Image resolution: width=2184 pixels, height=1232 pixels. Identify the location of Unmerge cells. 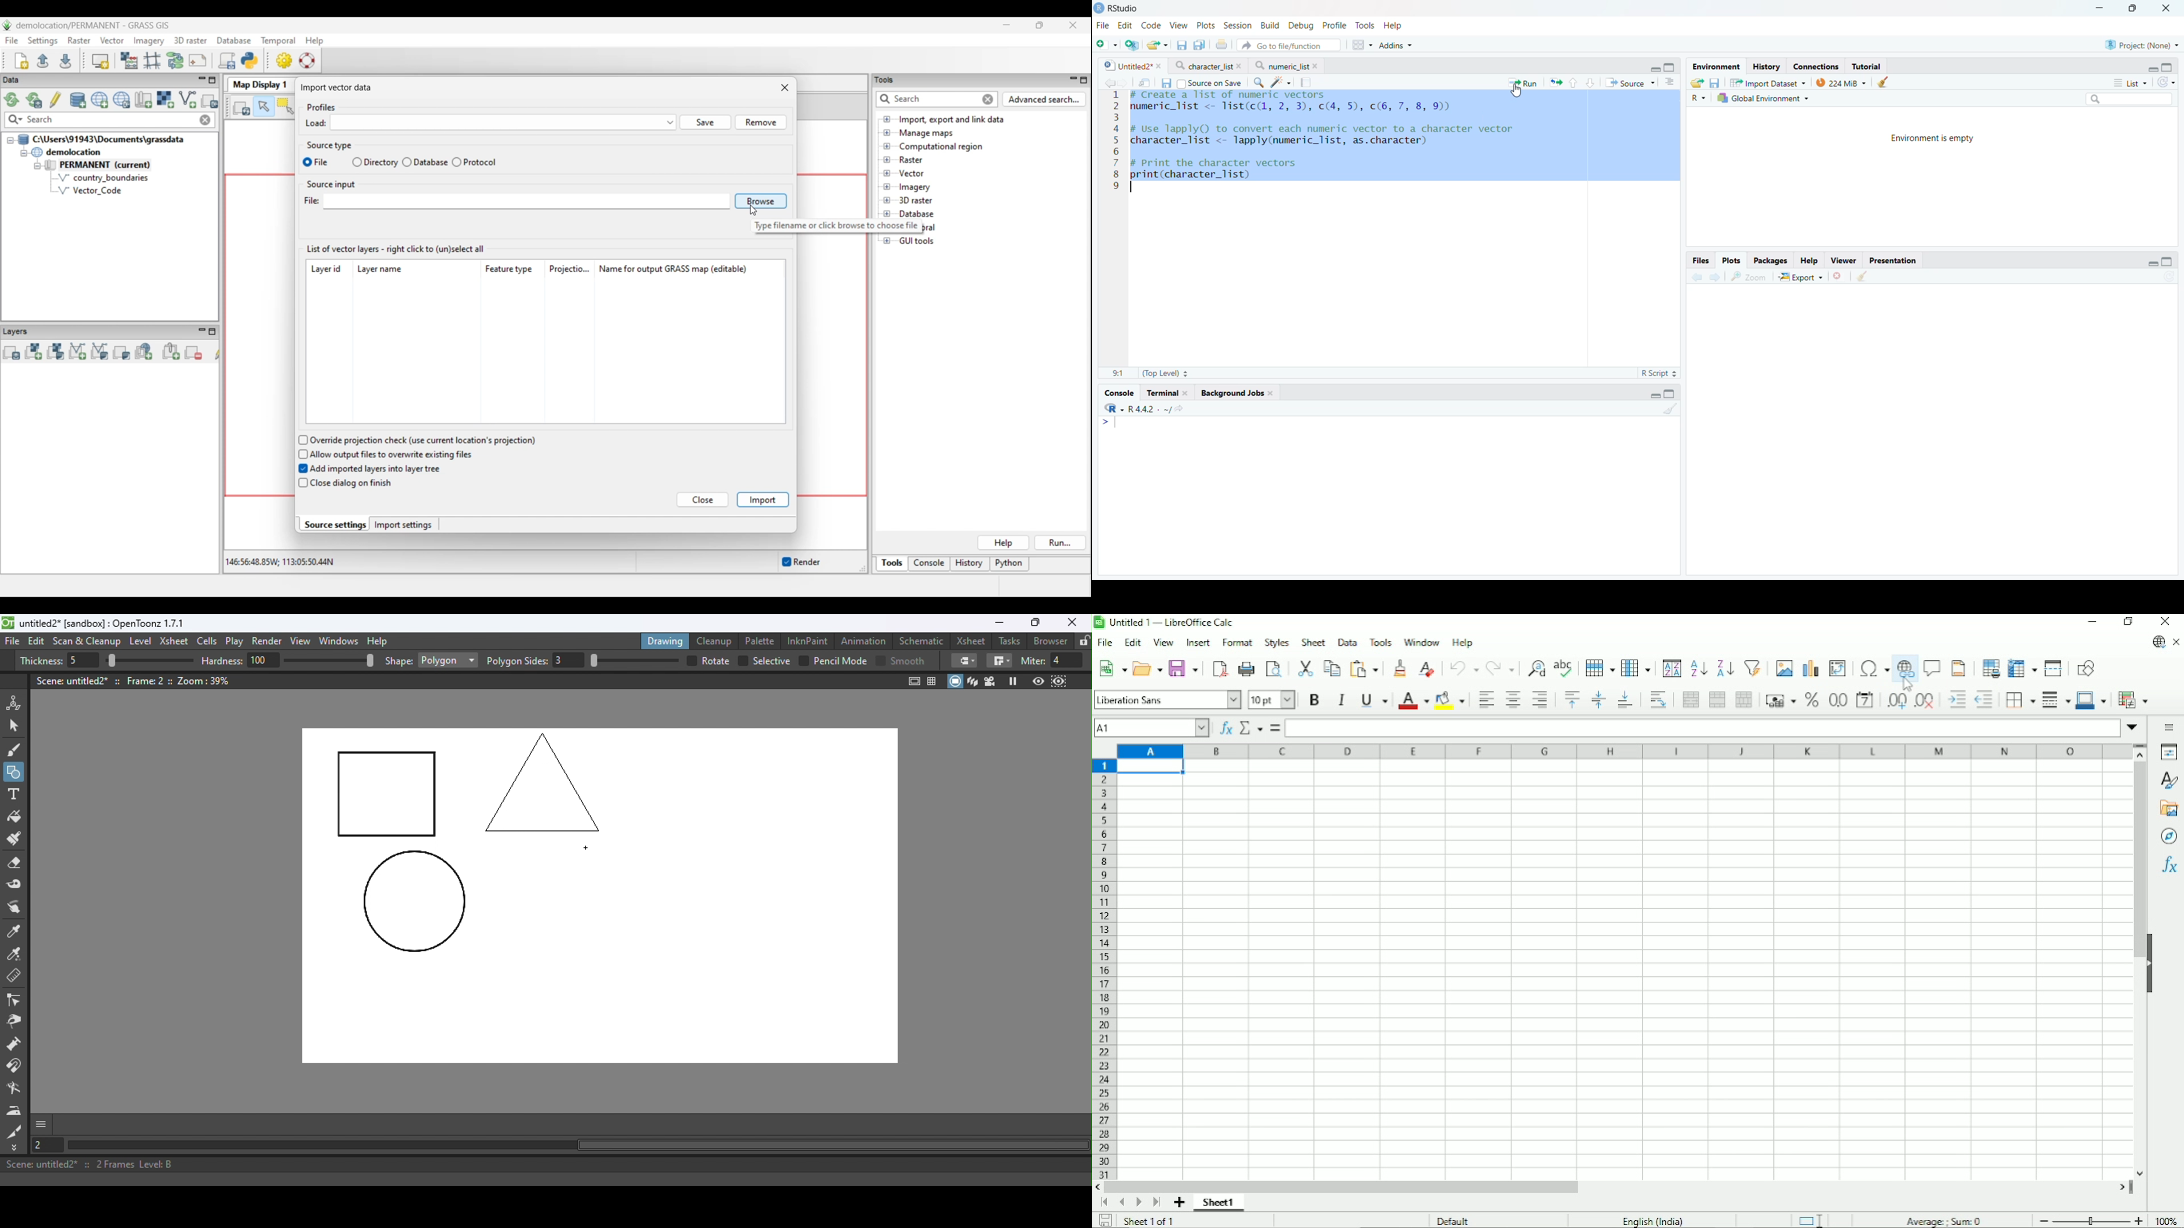
(1744, 699).